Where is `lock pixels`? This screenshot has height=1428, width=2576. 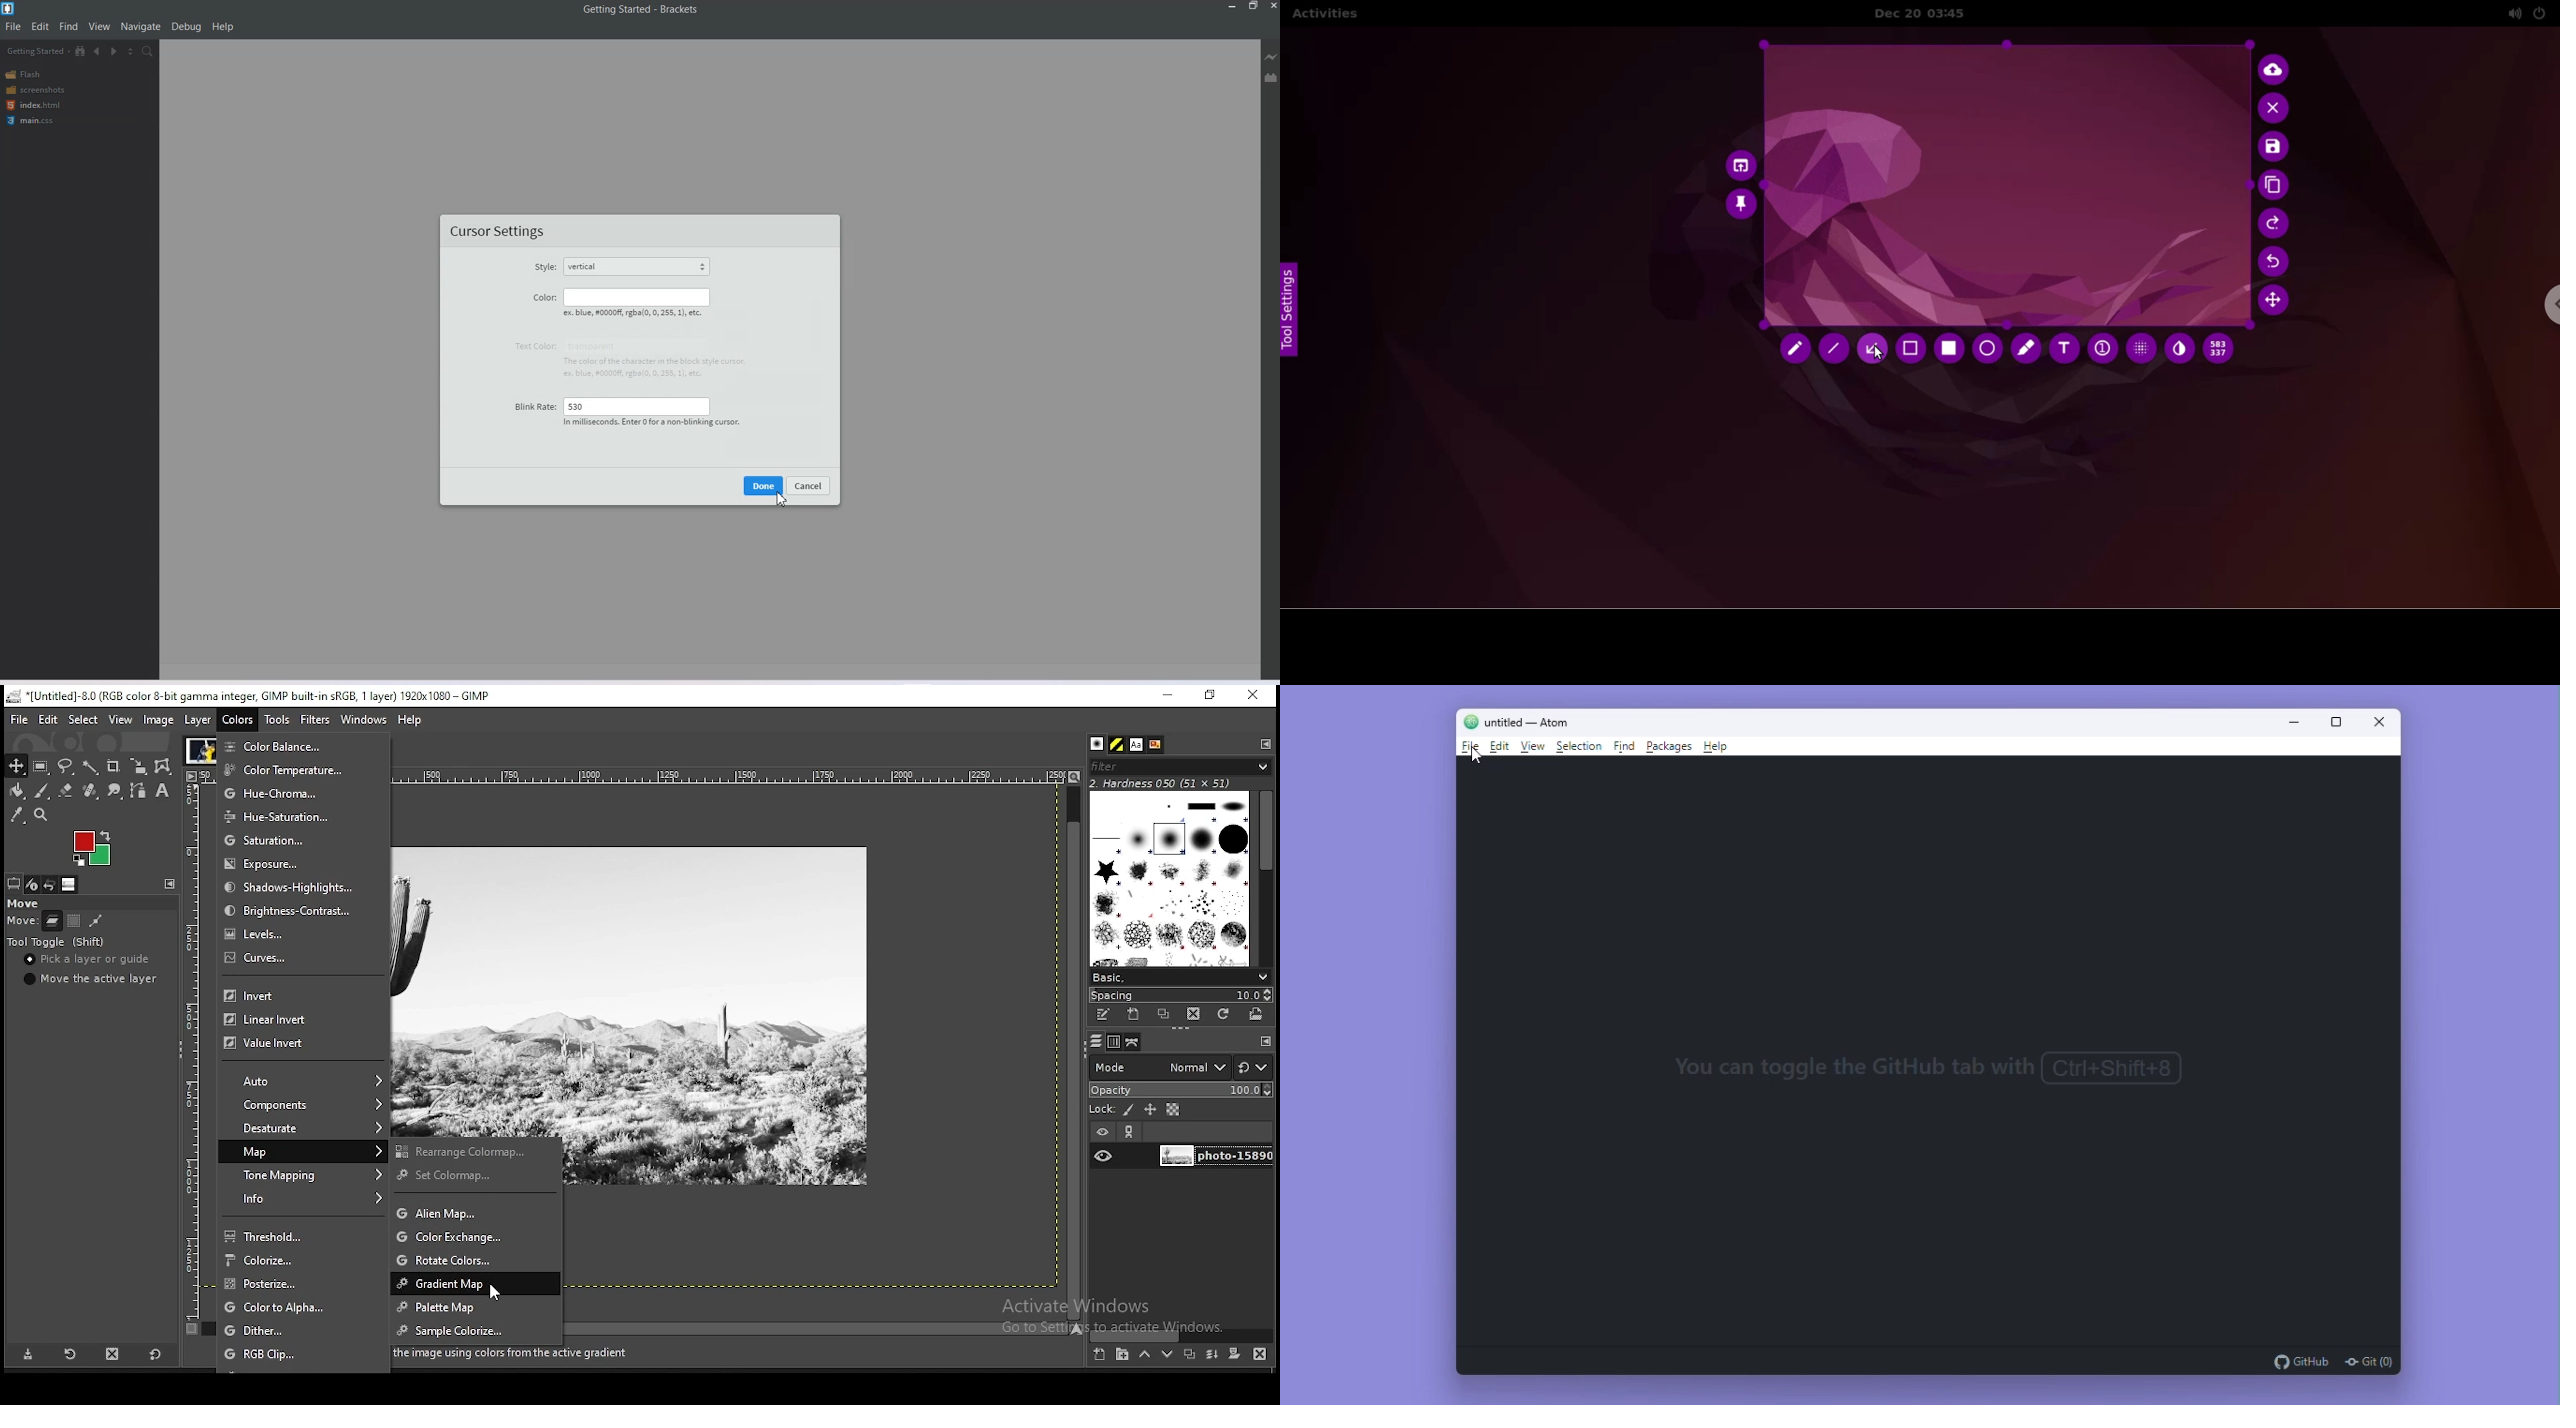 lock pixels is located at coordinates (1111, 1108).